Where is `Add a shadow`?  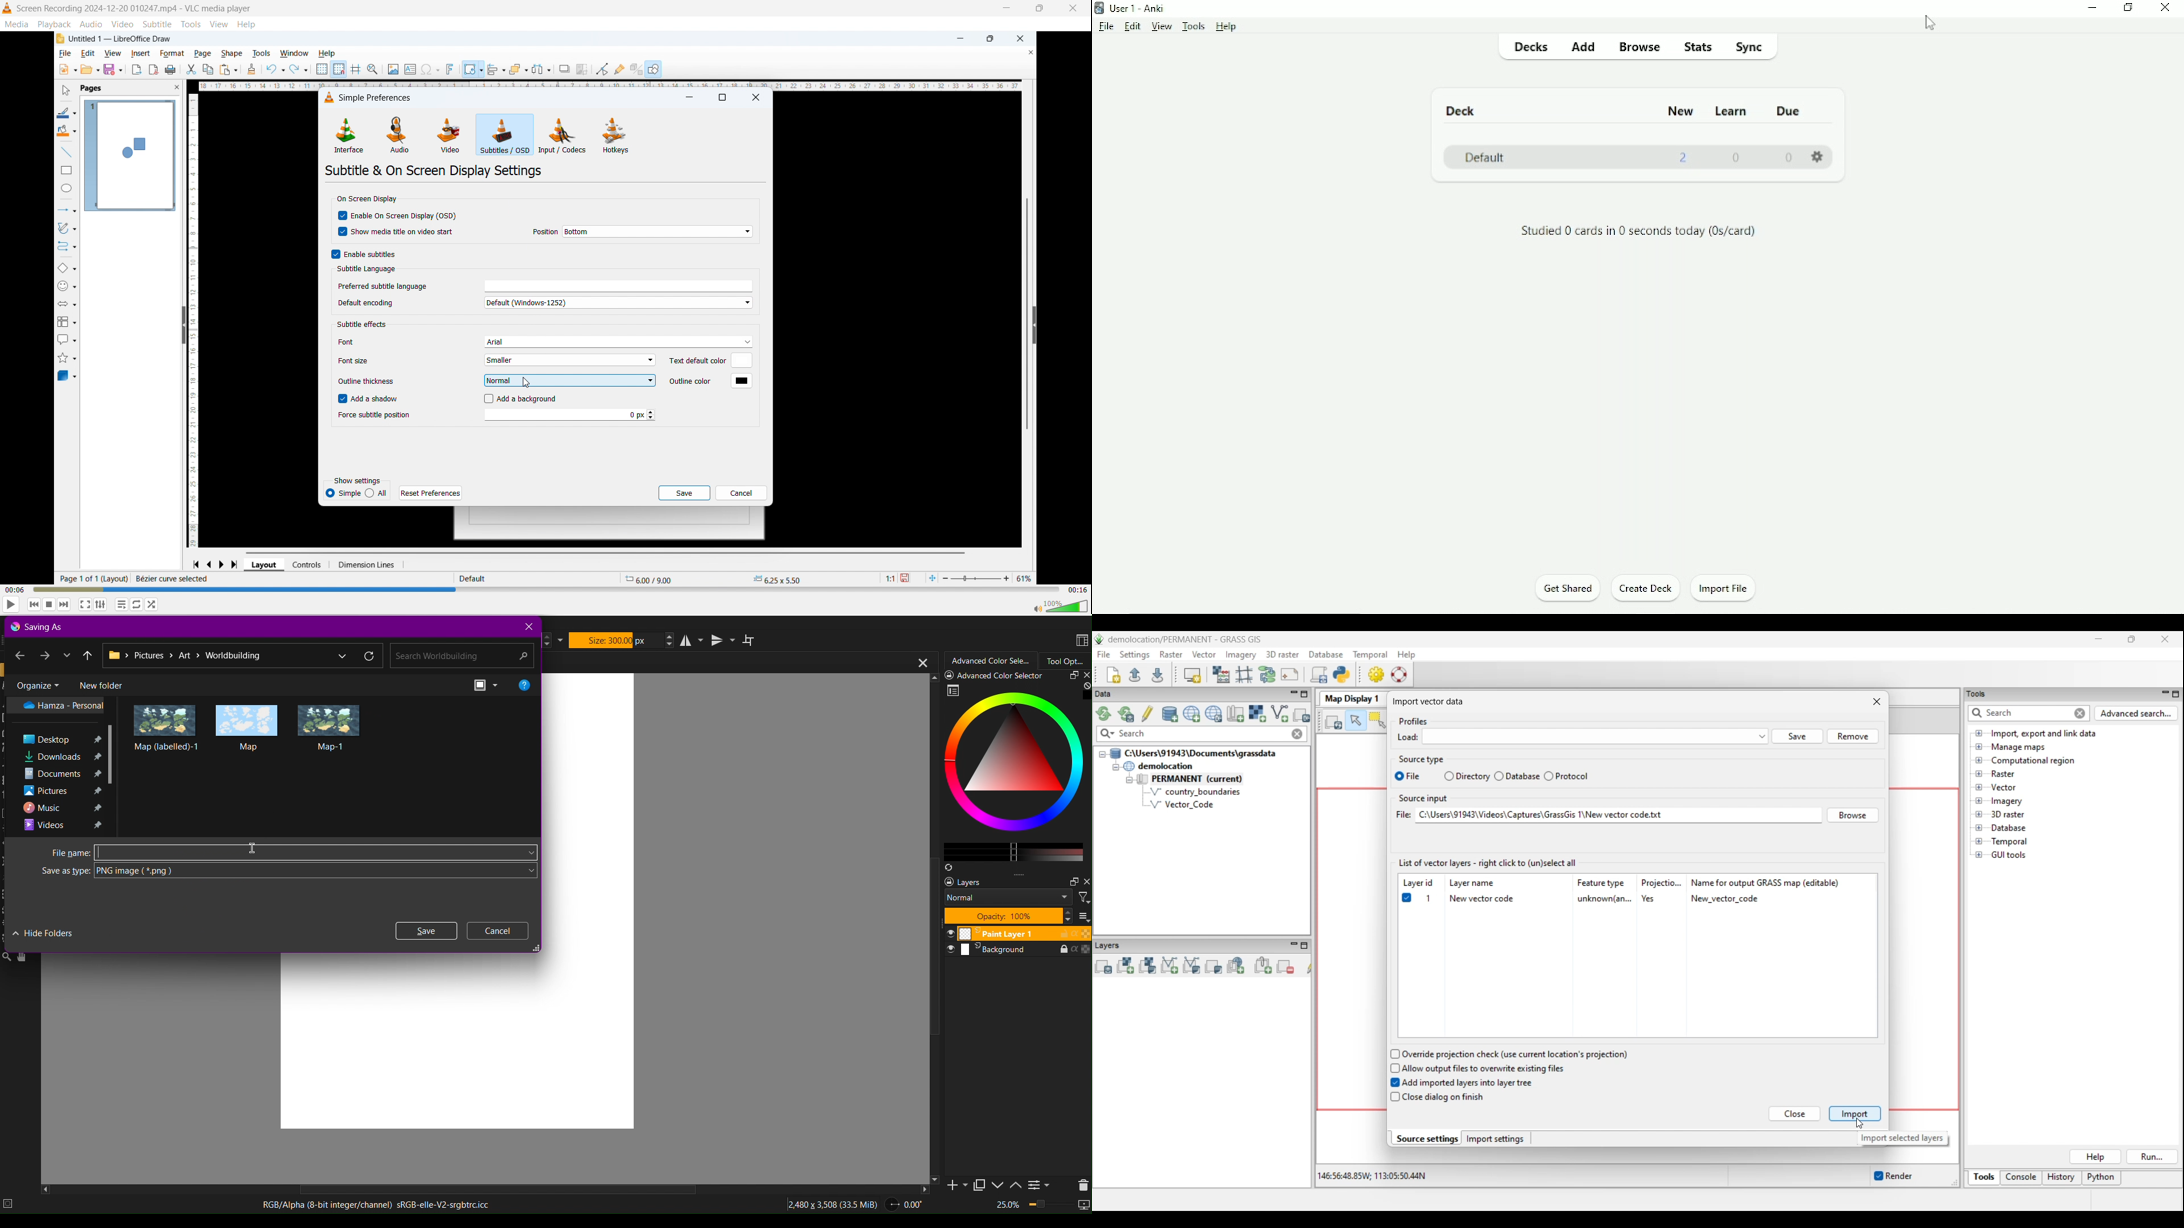
Add a shadow is located at coordinates (369, 399).